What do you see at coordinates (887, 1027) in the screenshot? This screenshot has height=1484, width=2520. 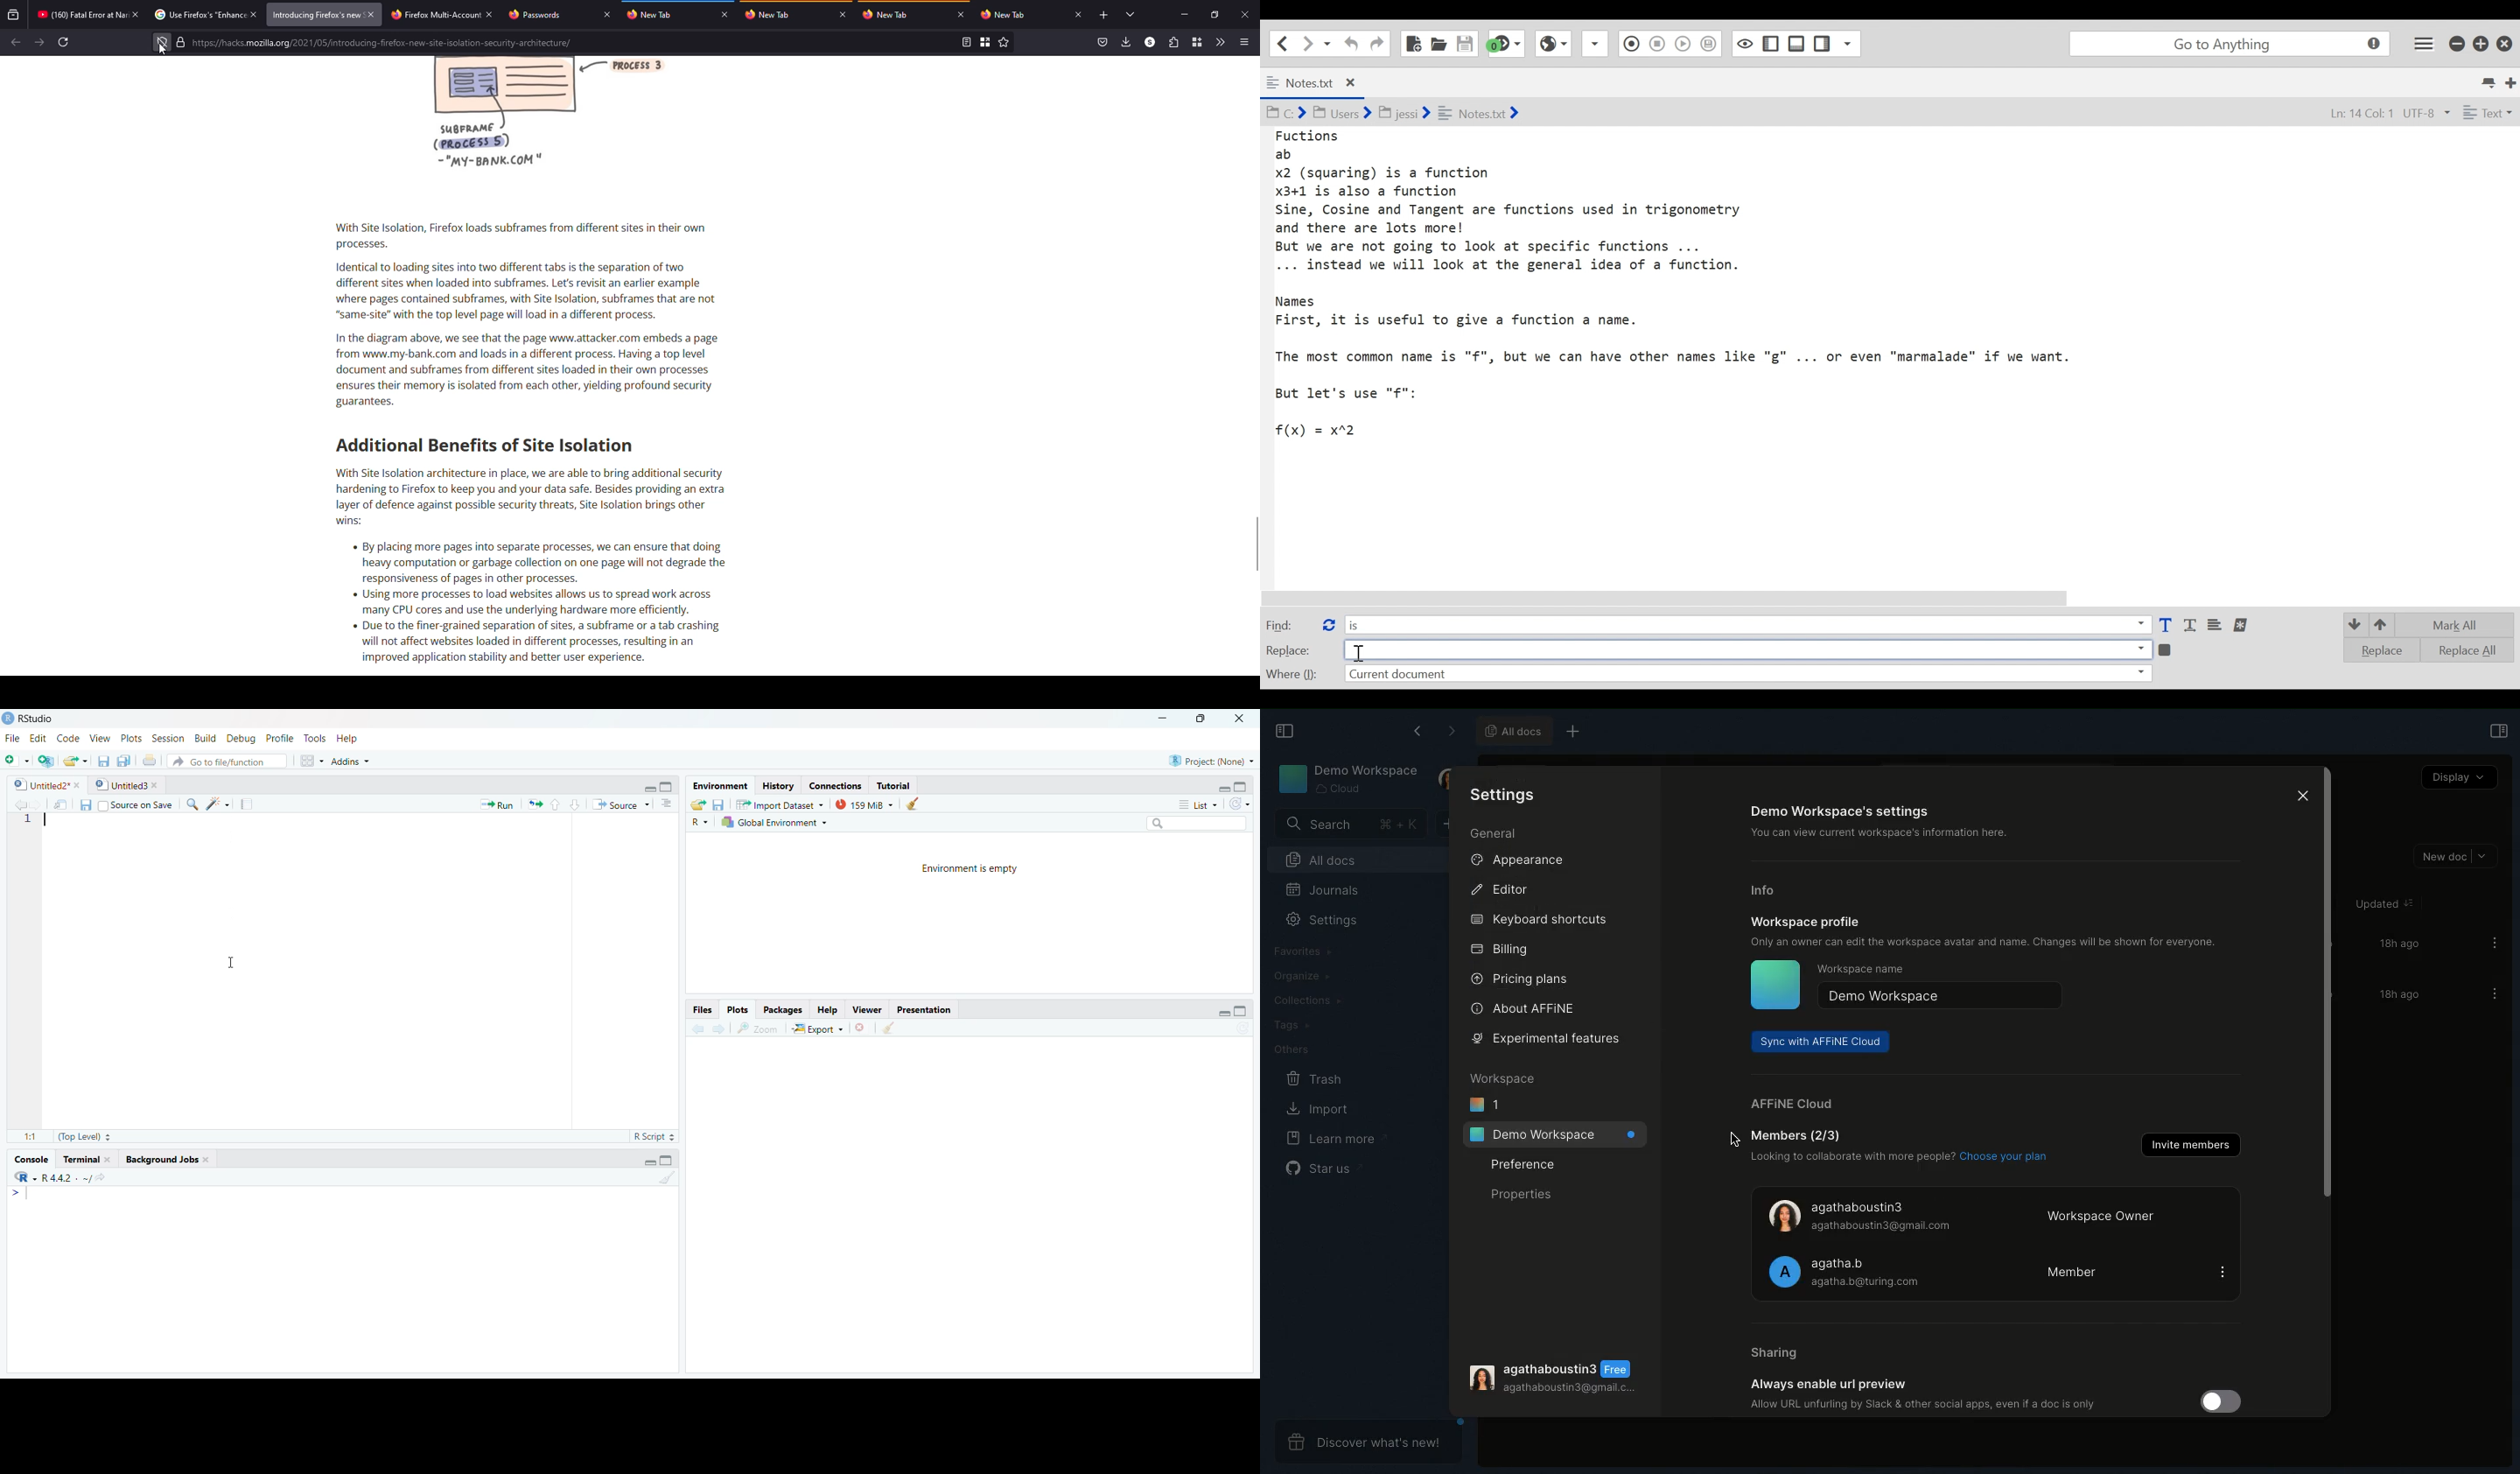 I see `Clean` at bounding box center [887, 1027].